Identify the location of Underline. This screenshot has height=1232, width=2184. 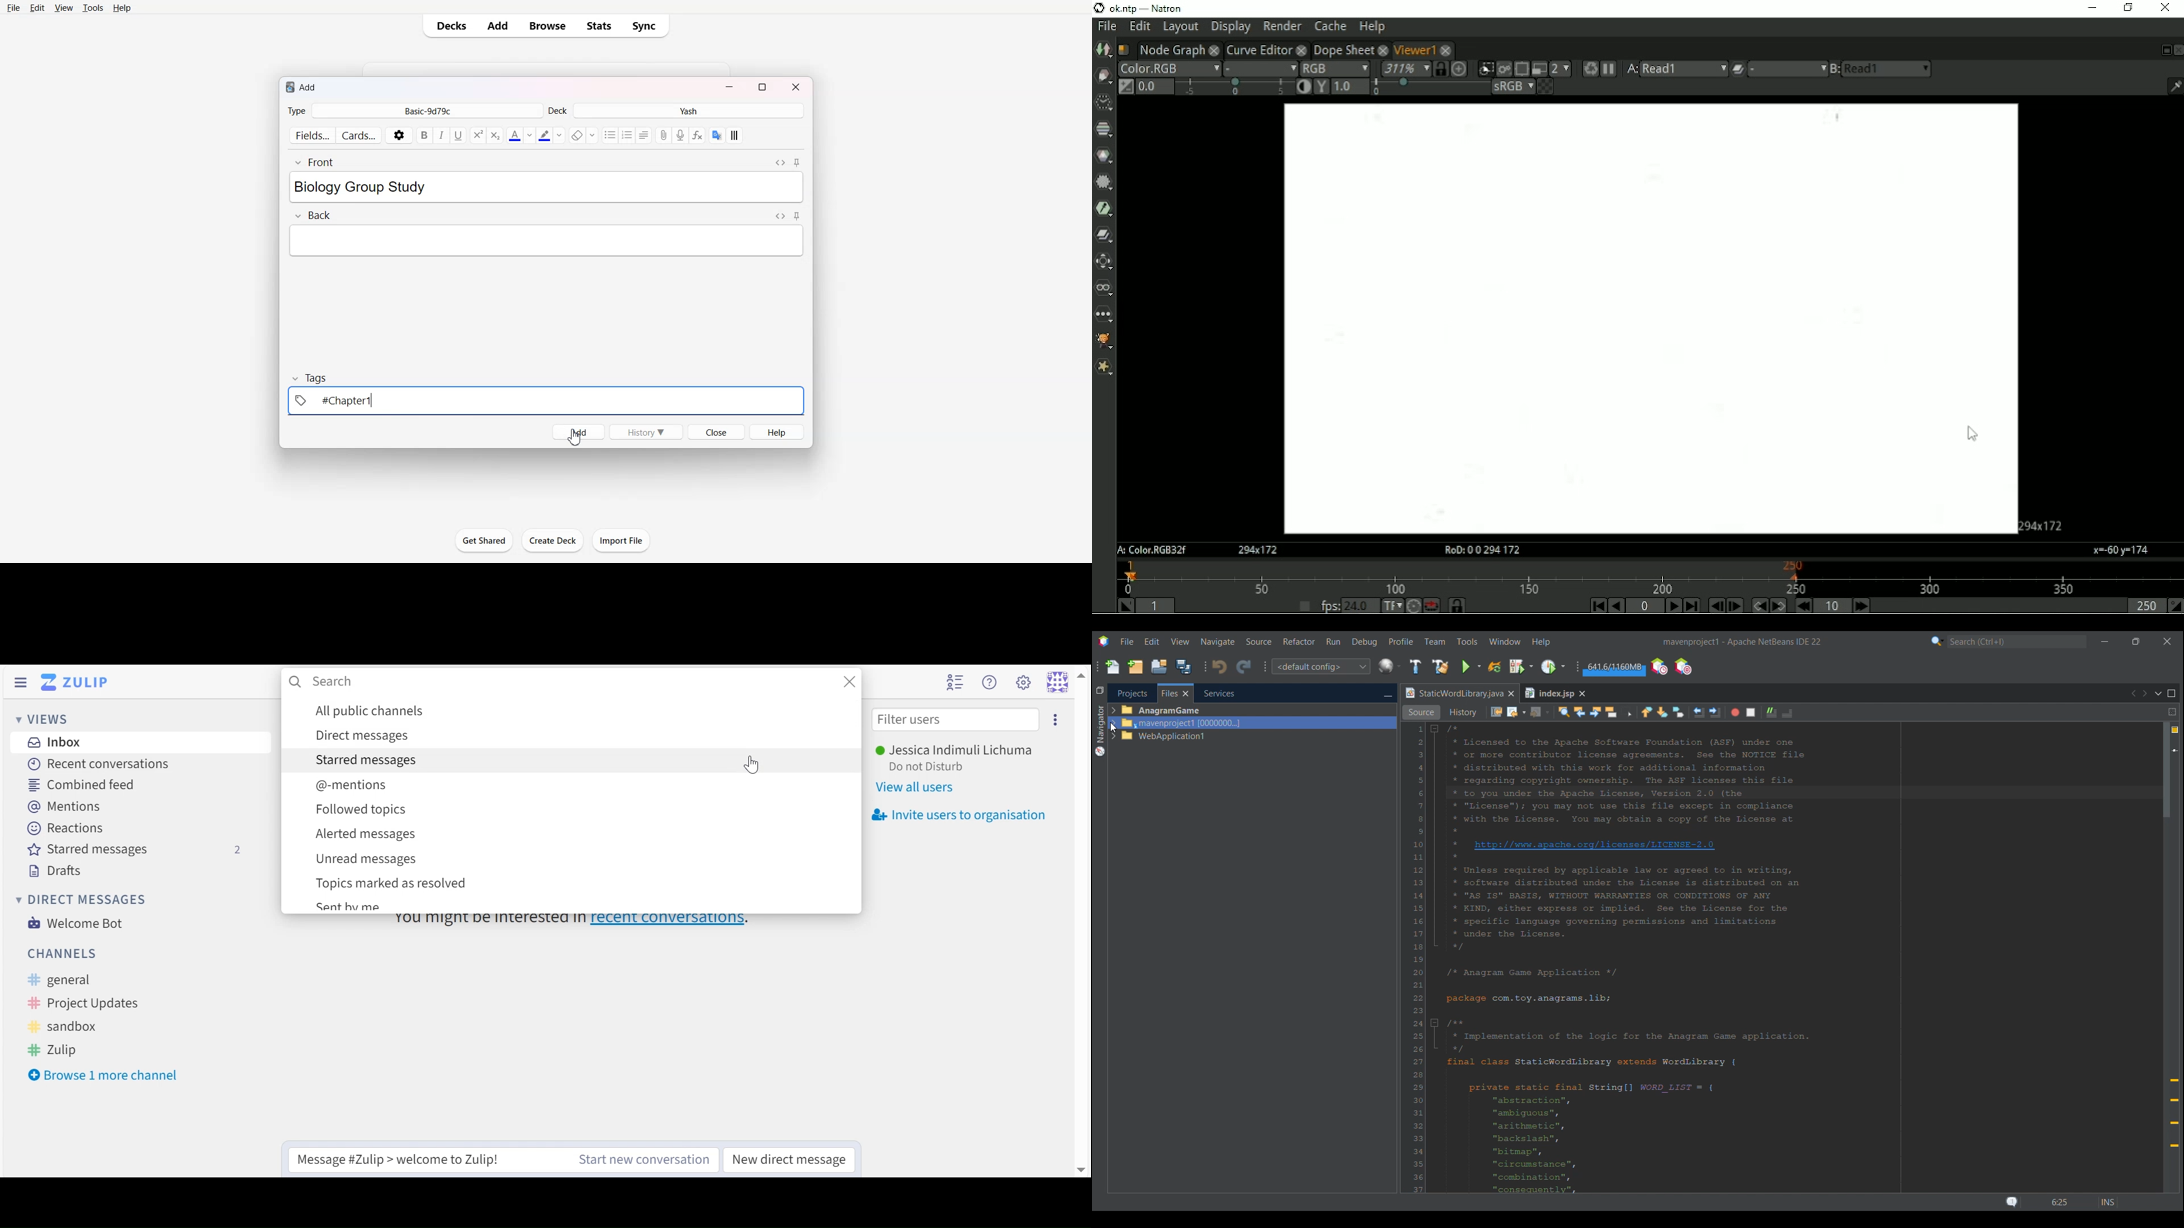
(458, 136).